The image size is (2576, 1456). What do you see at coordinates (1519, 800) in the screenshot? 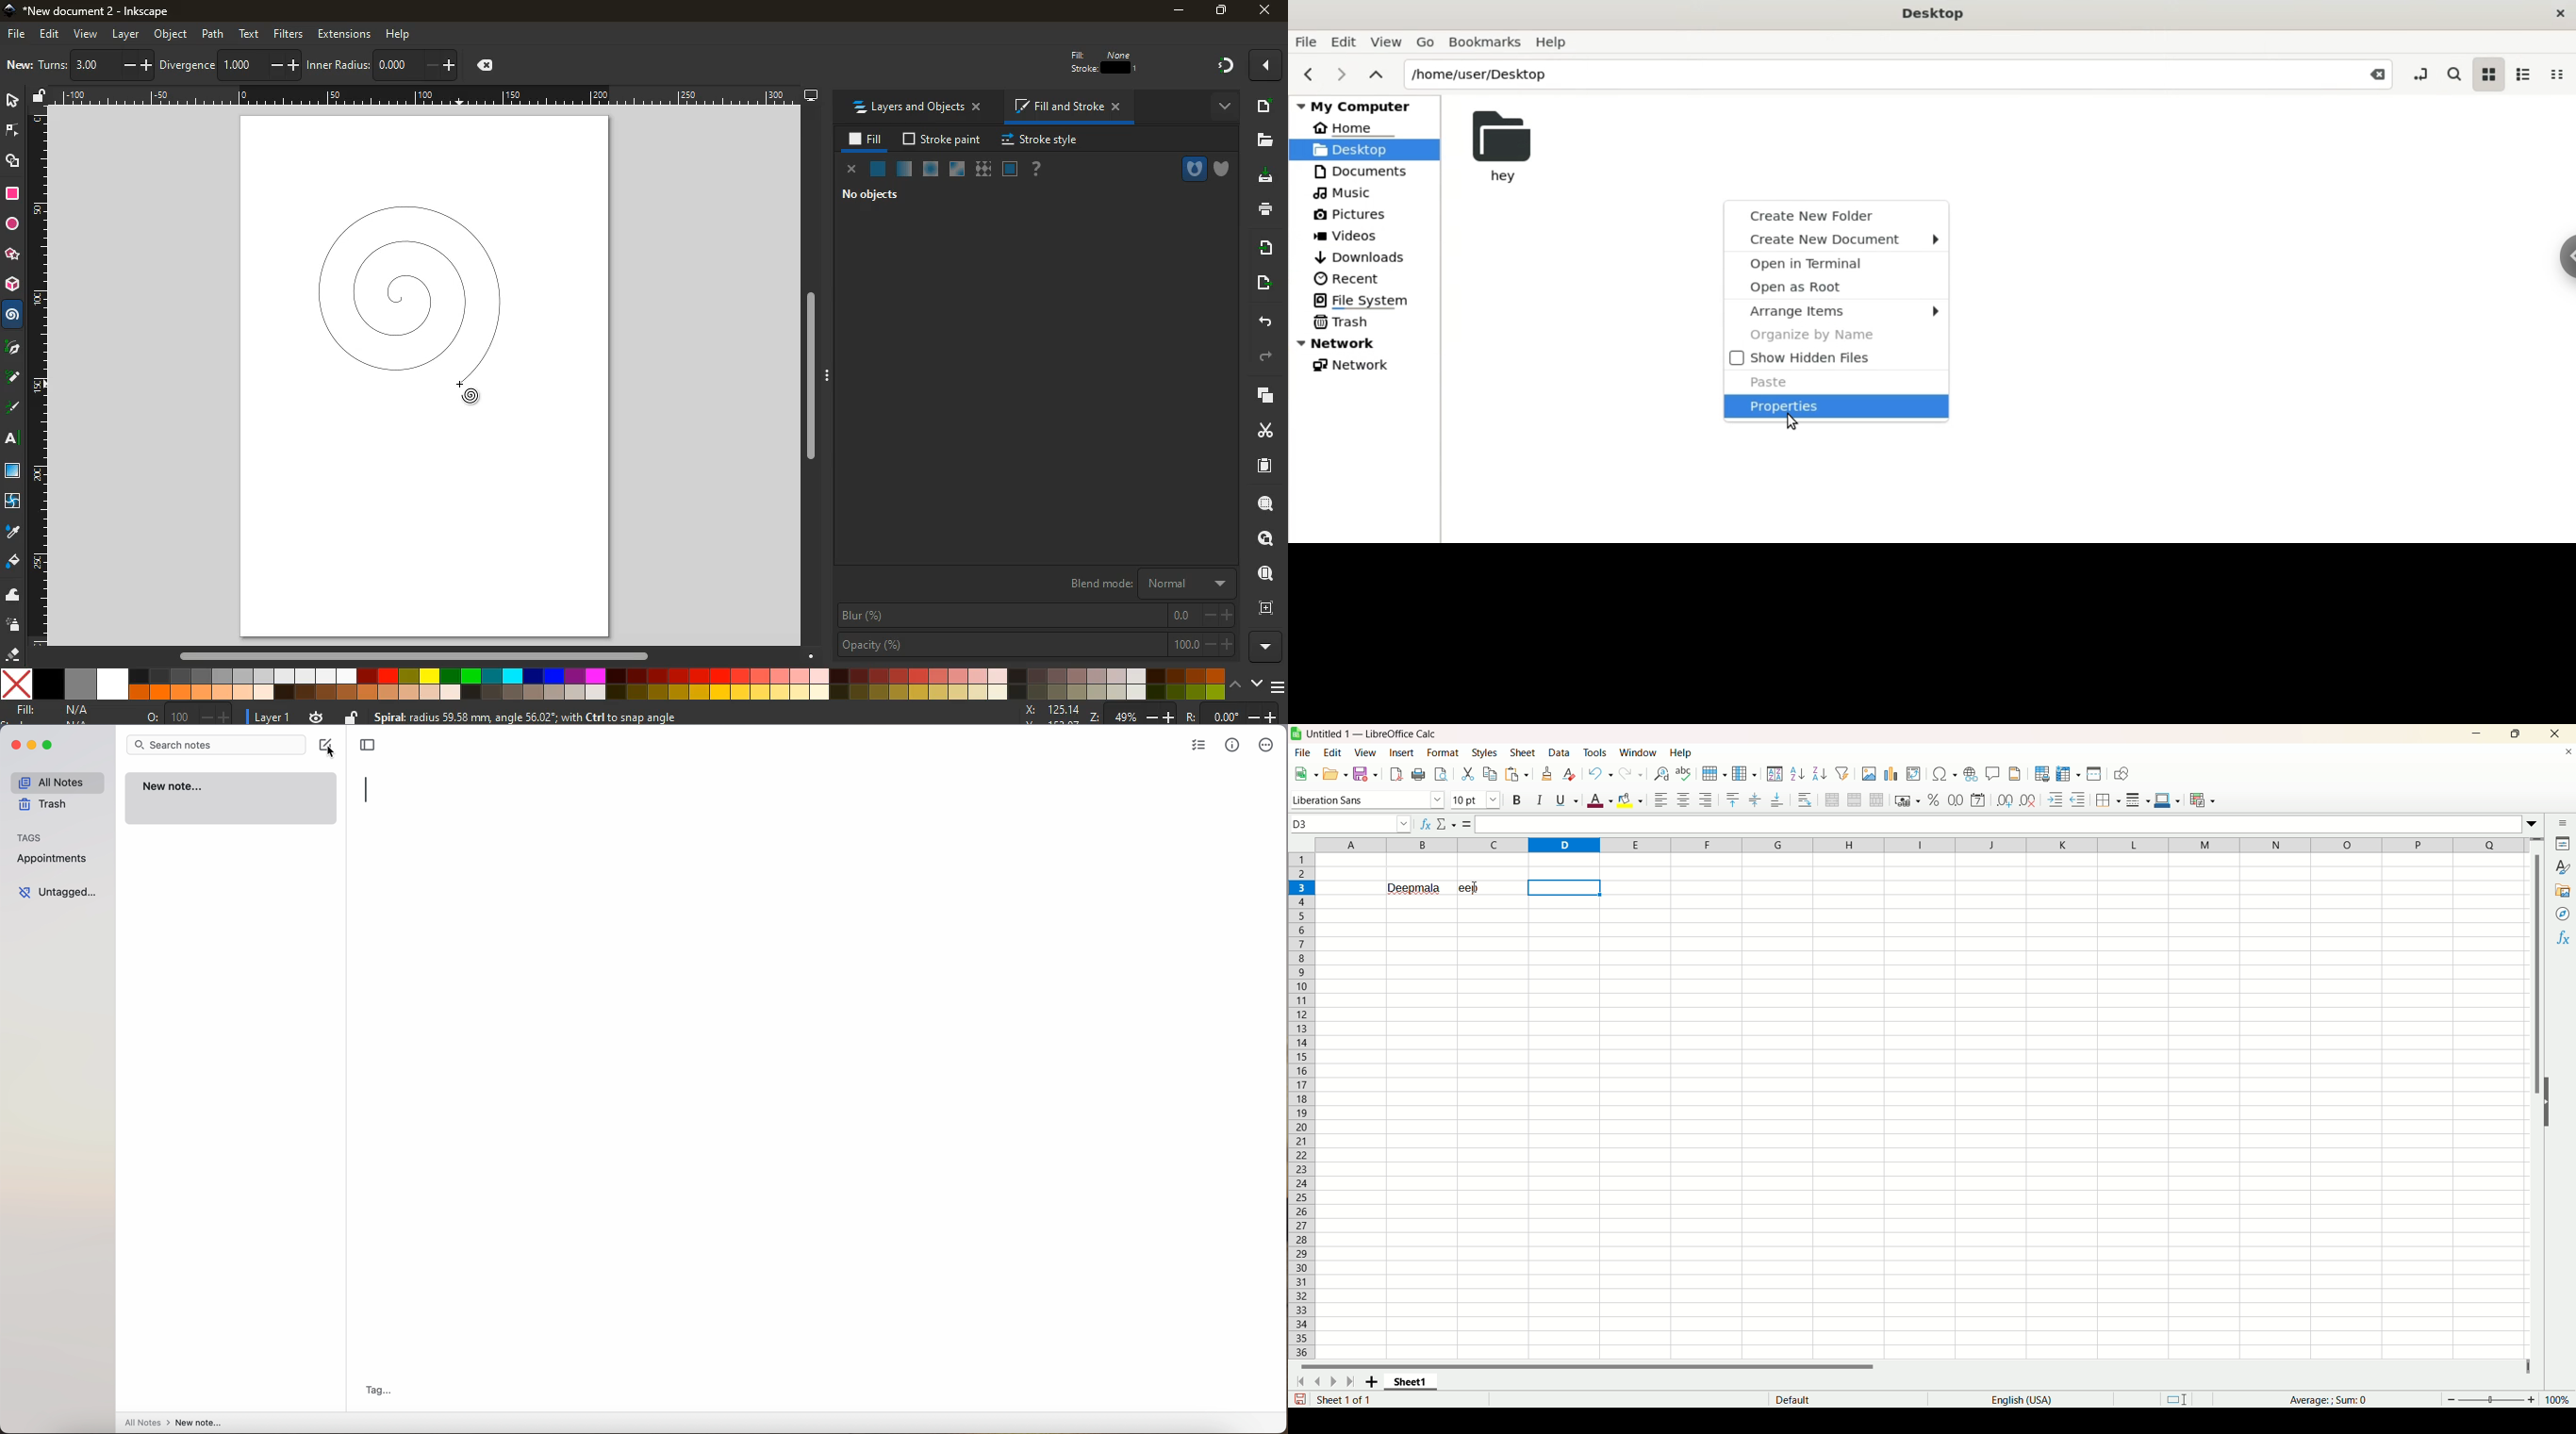
I see `Bold` at bounding box center [1519, 800].